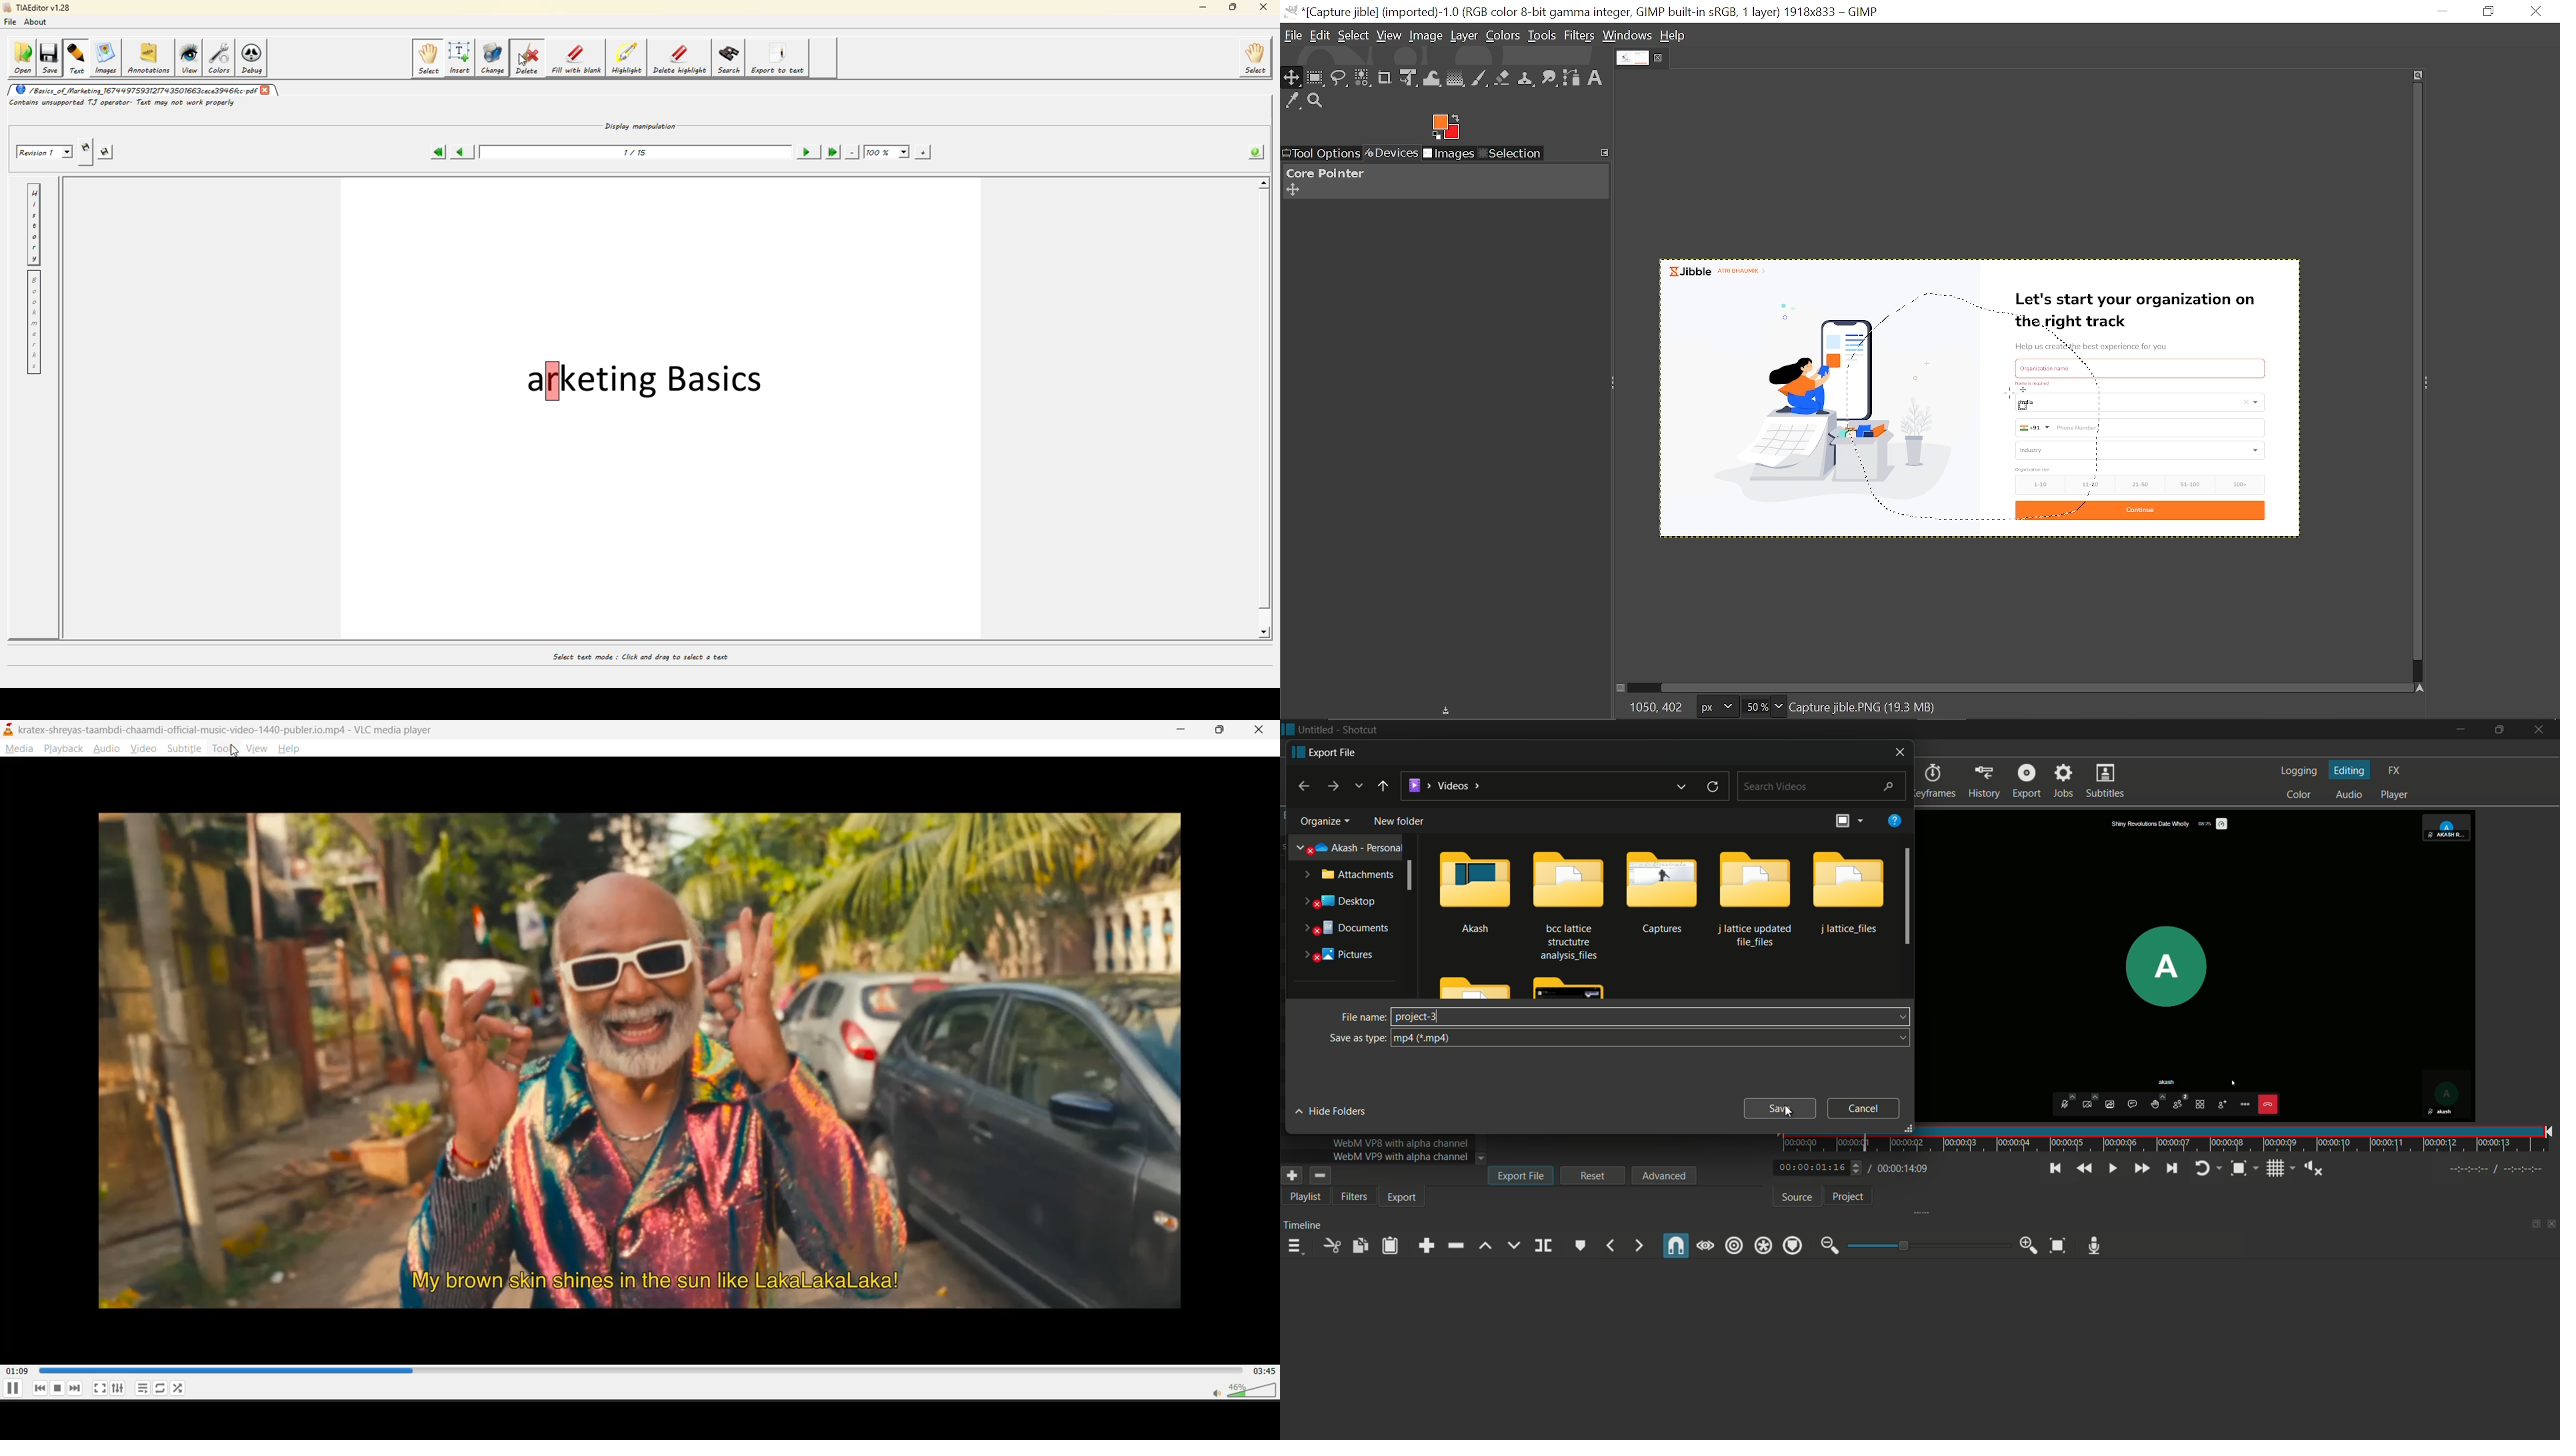 The width and height of the screenshot is (2576, 1456). I want to click on maximize, so click(2497, 730).